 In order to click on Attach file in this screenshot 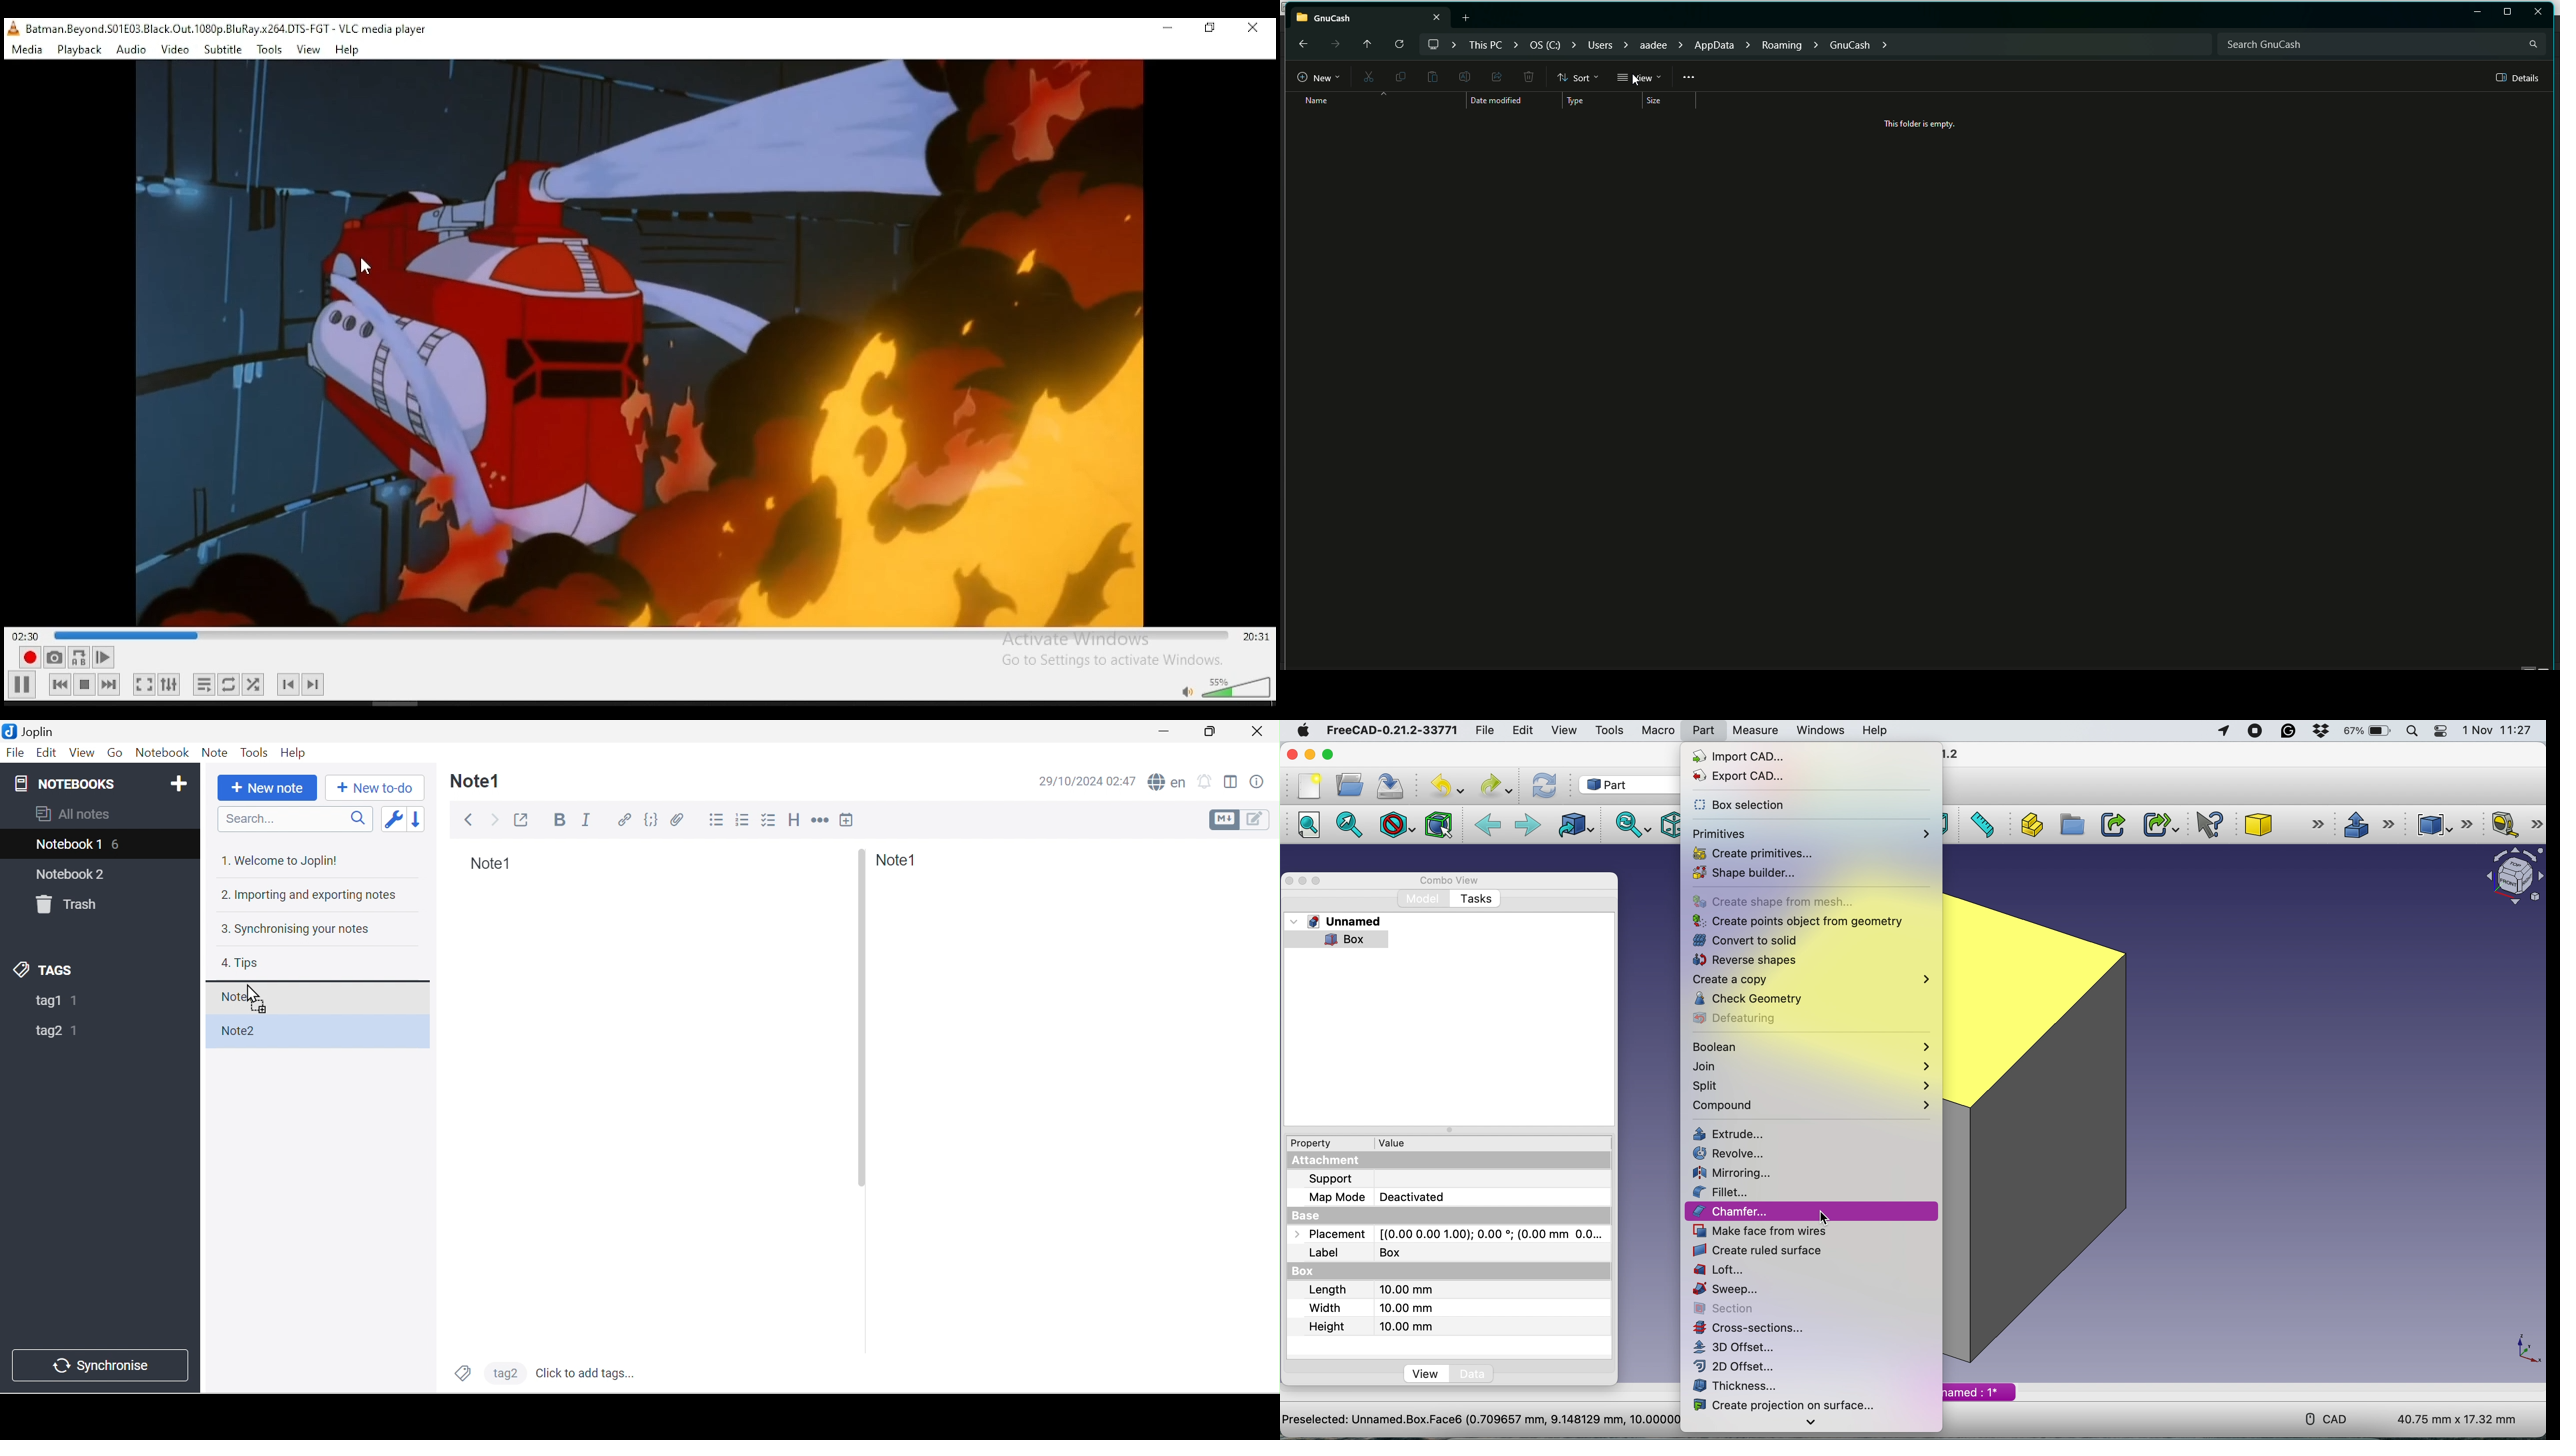, I will do `click(677, 819)`.